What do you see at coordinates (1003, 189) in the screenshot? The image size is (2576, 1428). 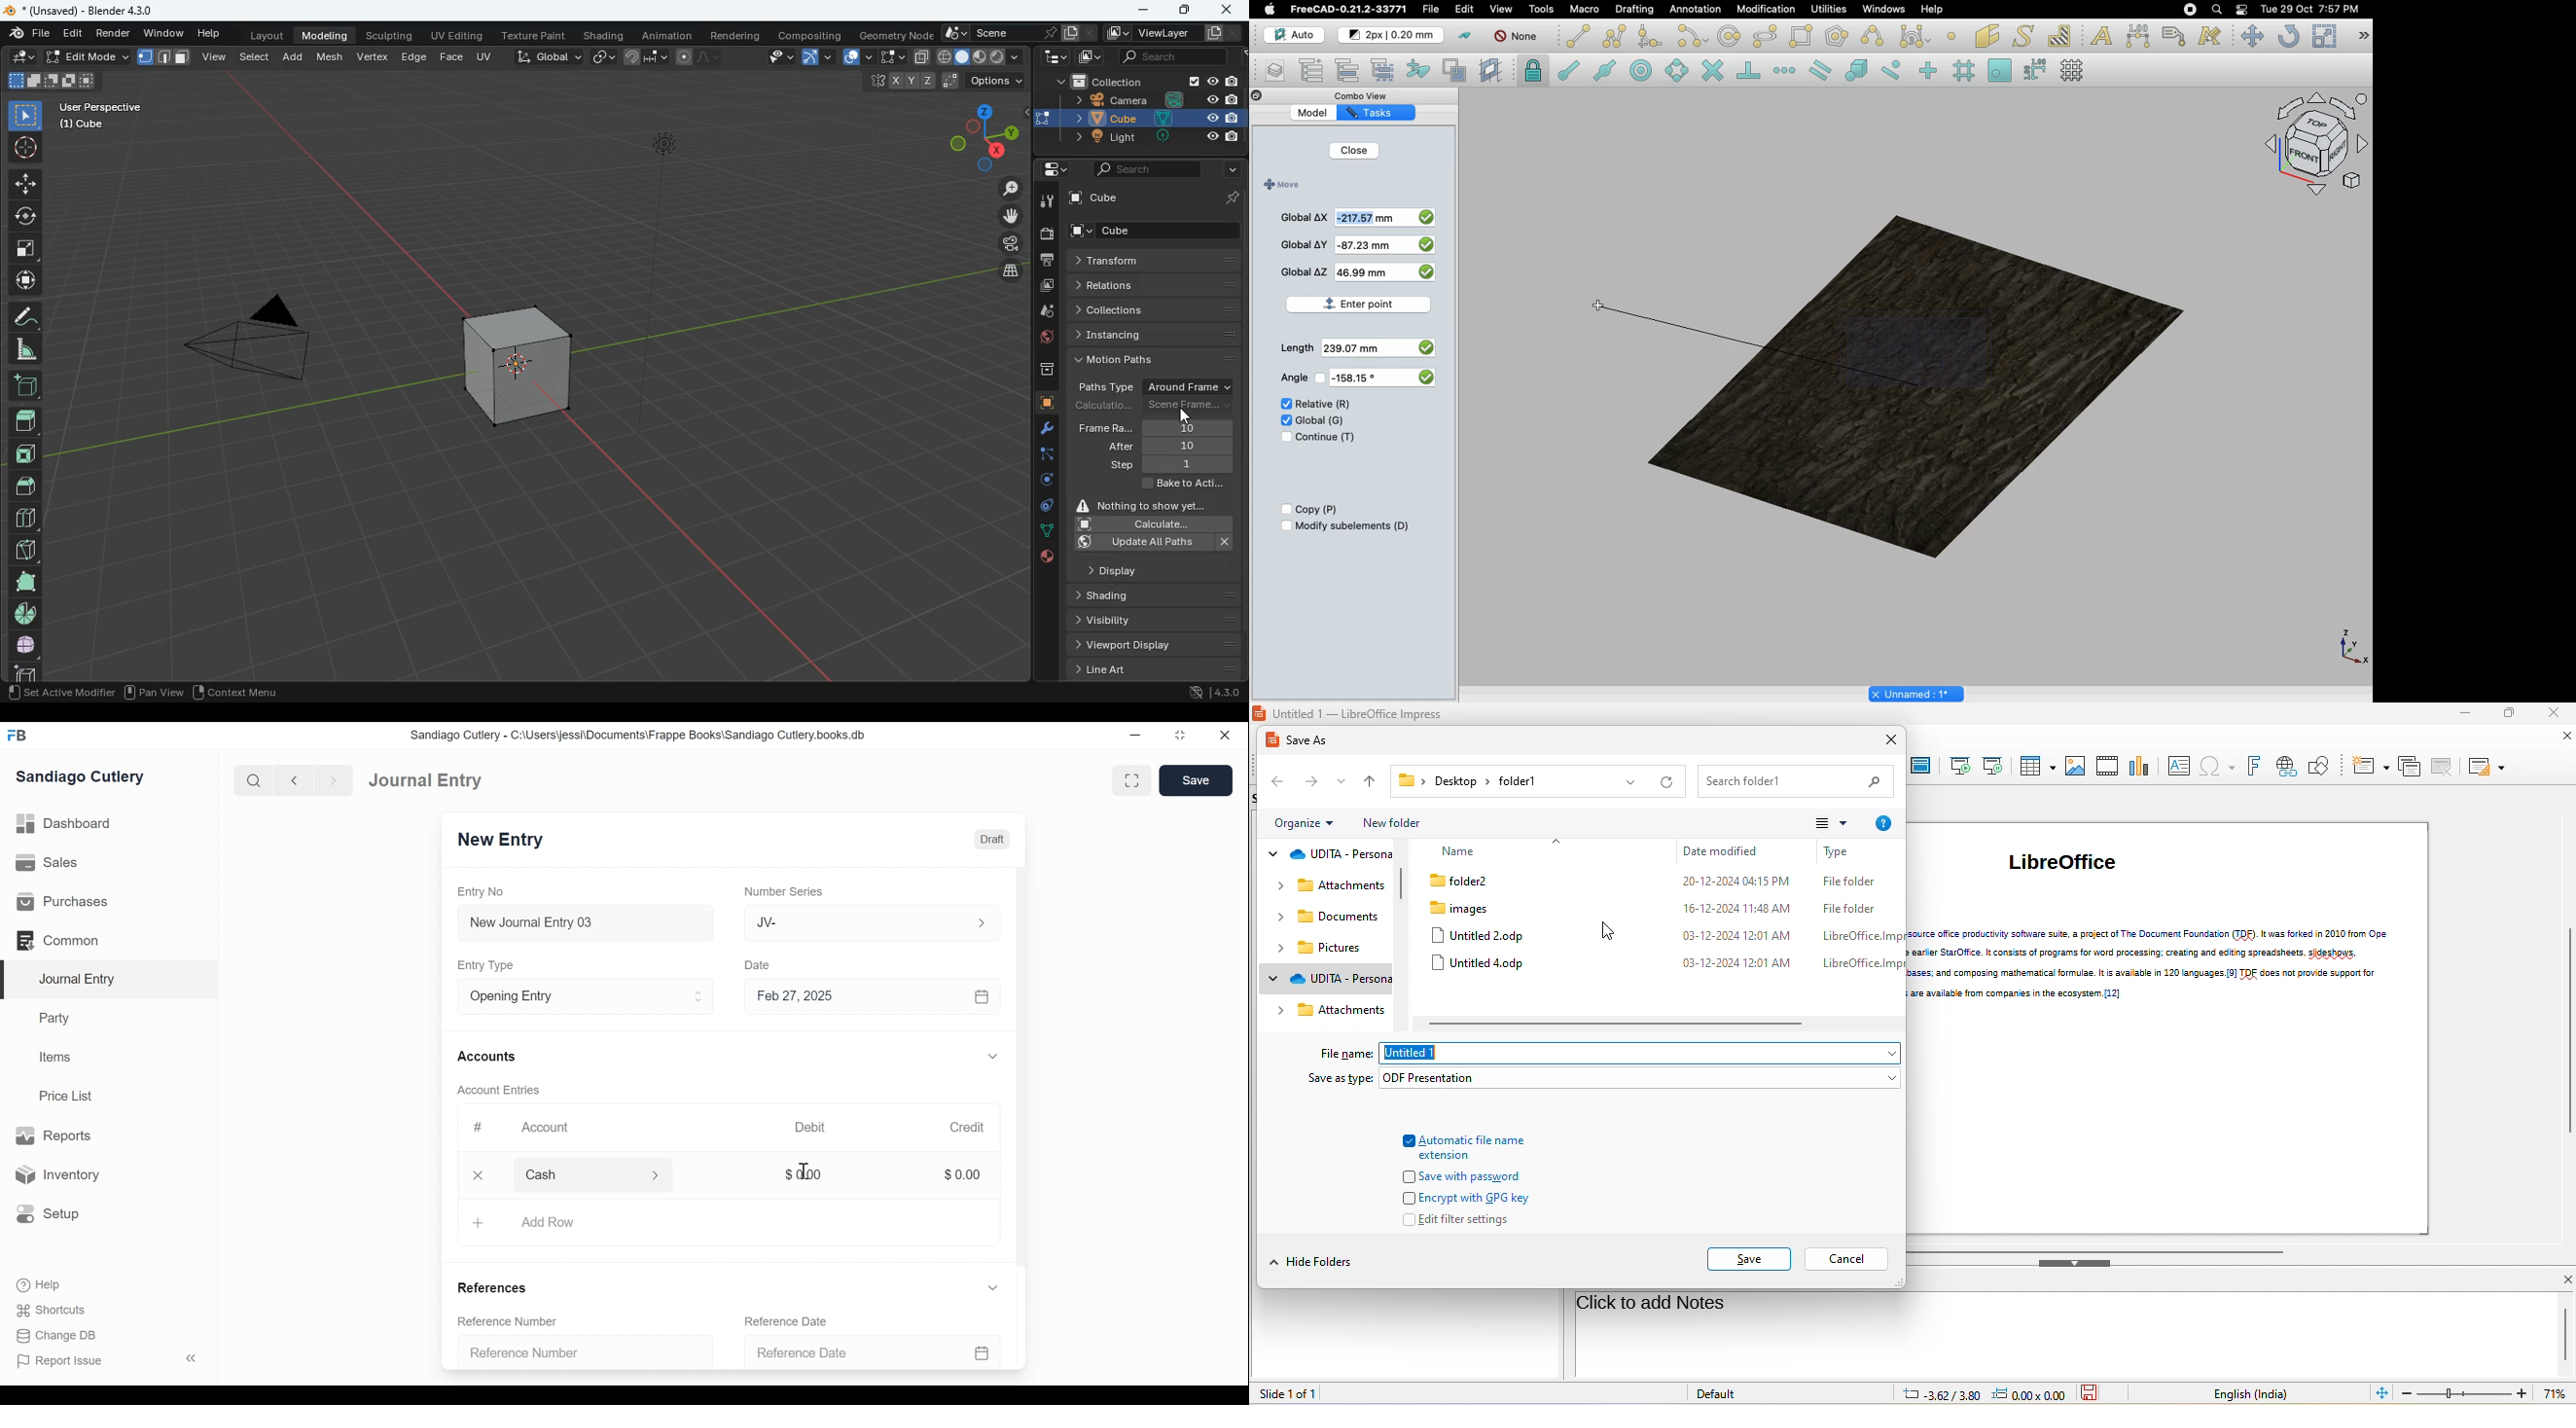 I see `zoom` at bounding box center [1003, 189].